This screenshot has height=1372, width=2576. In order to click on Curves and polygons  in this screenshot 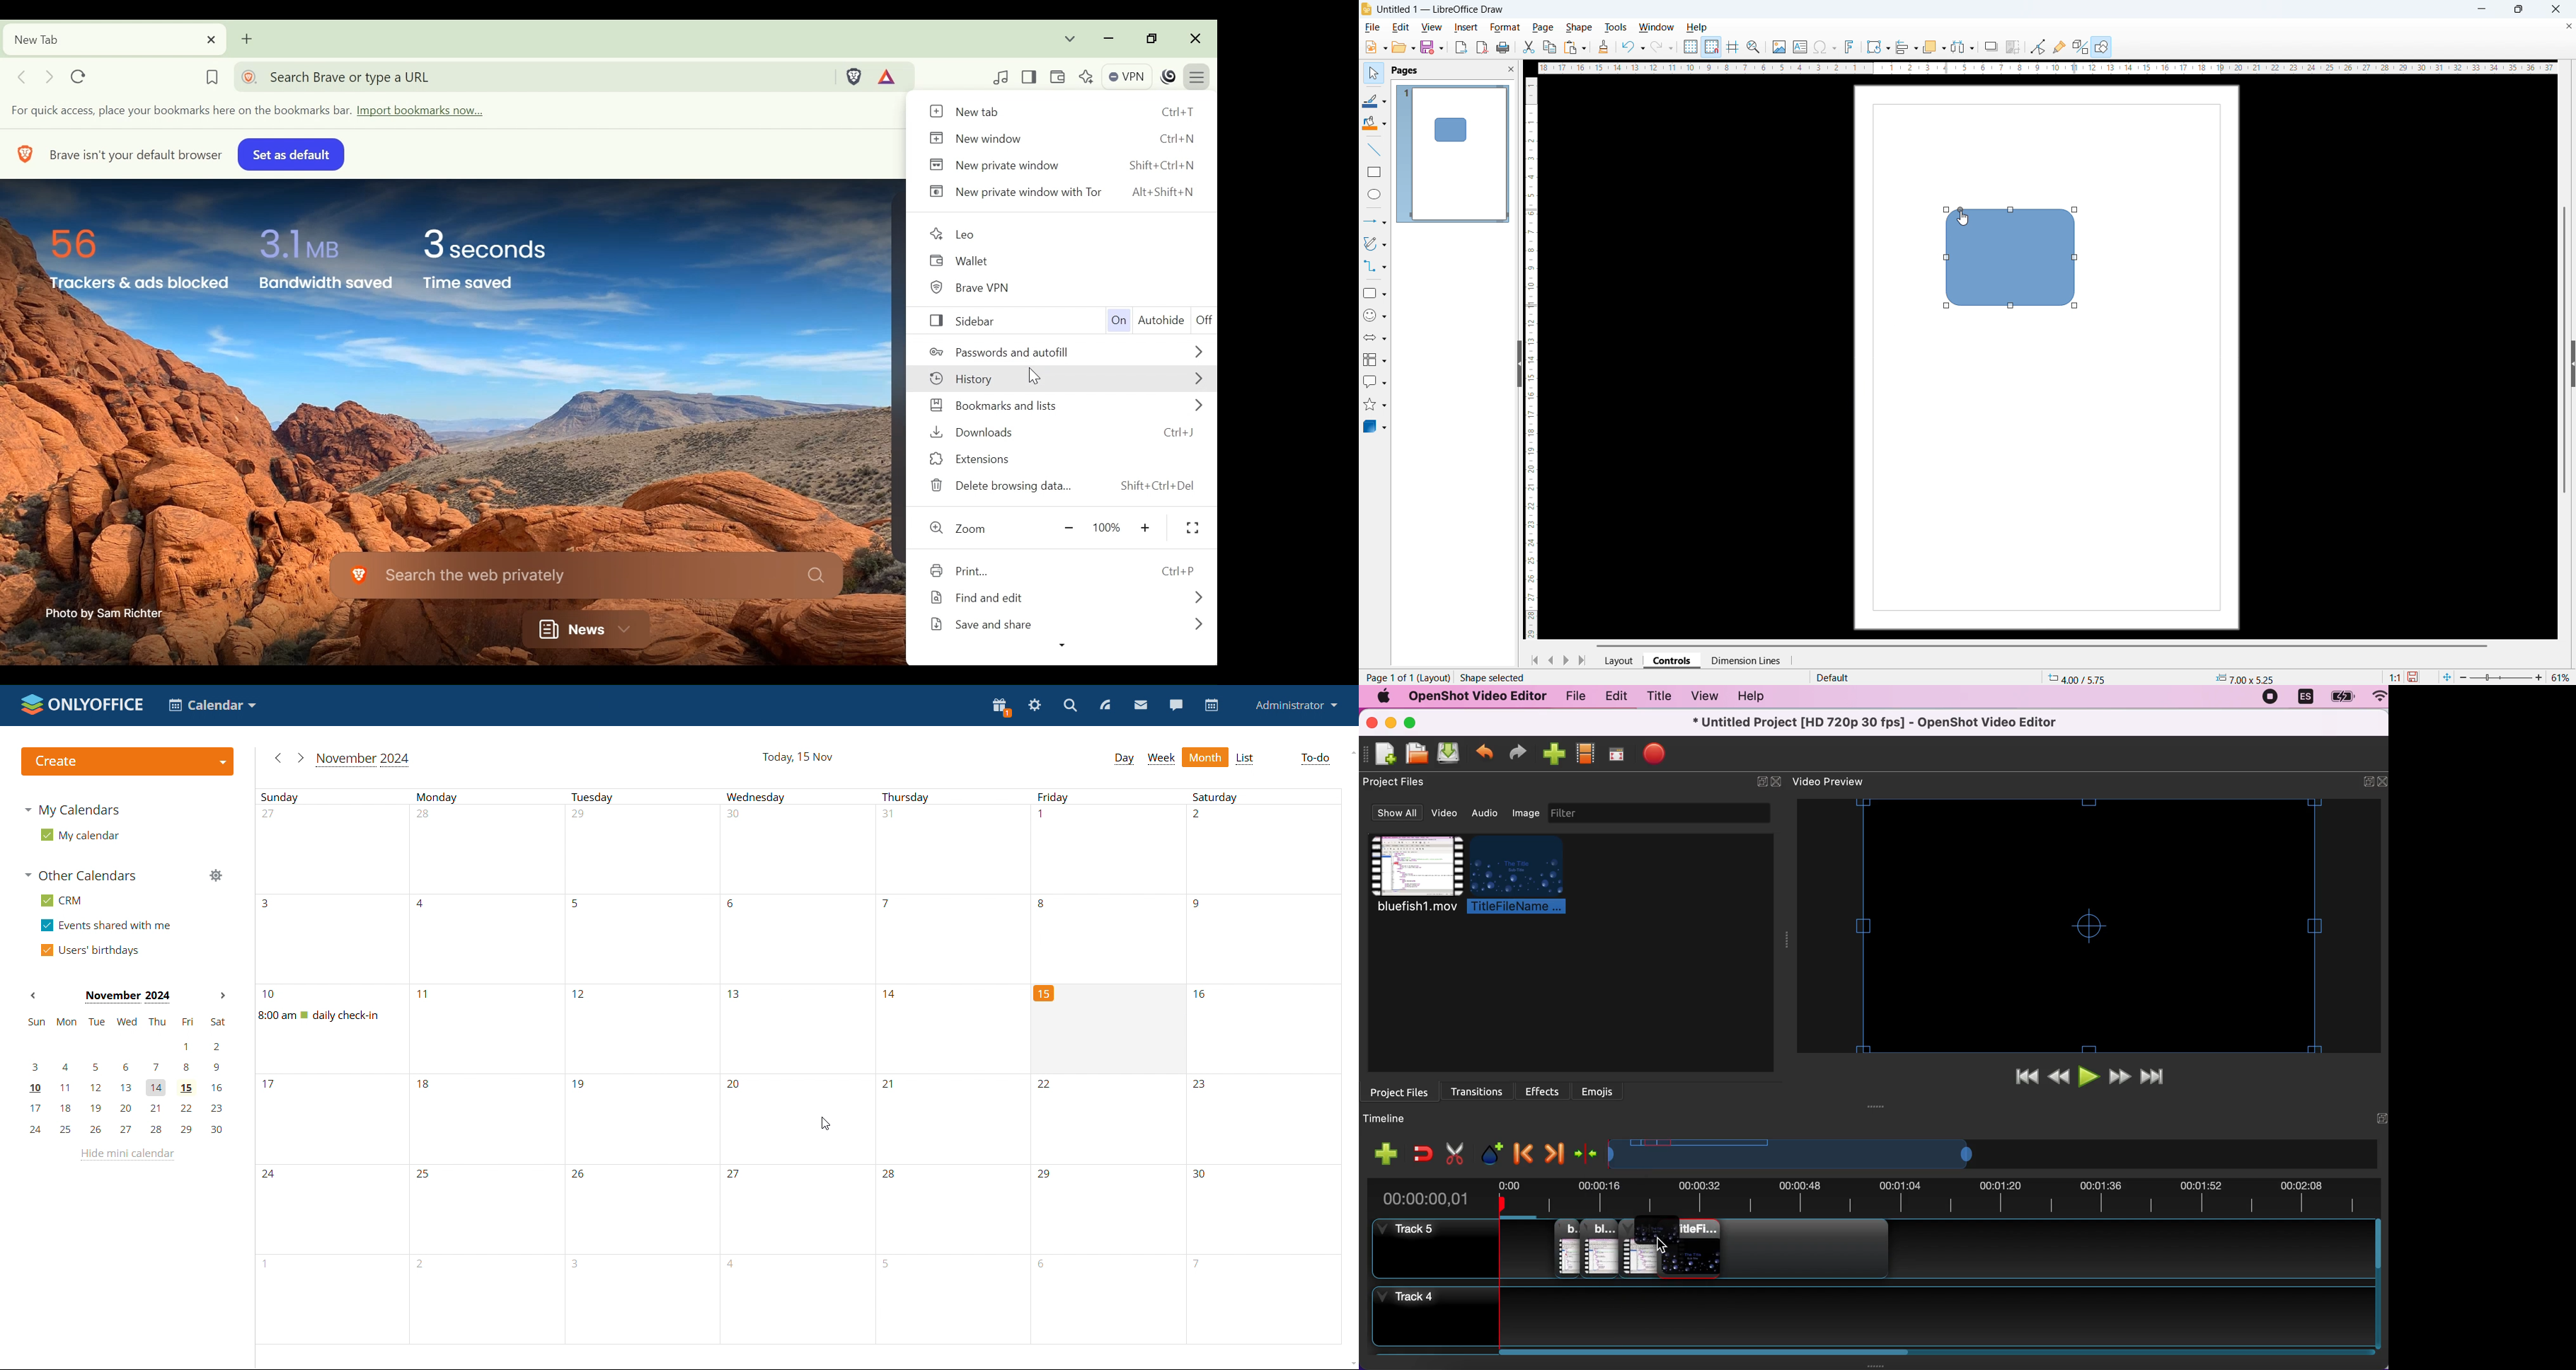, I will do `click(1375, 244)`.